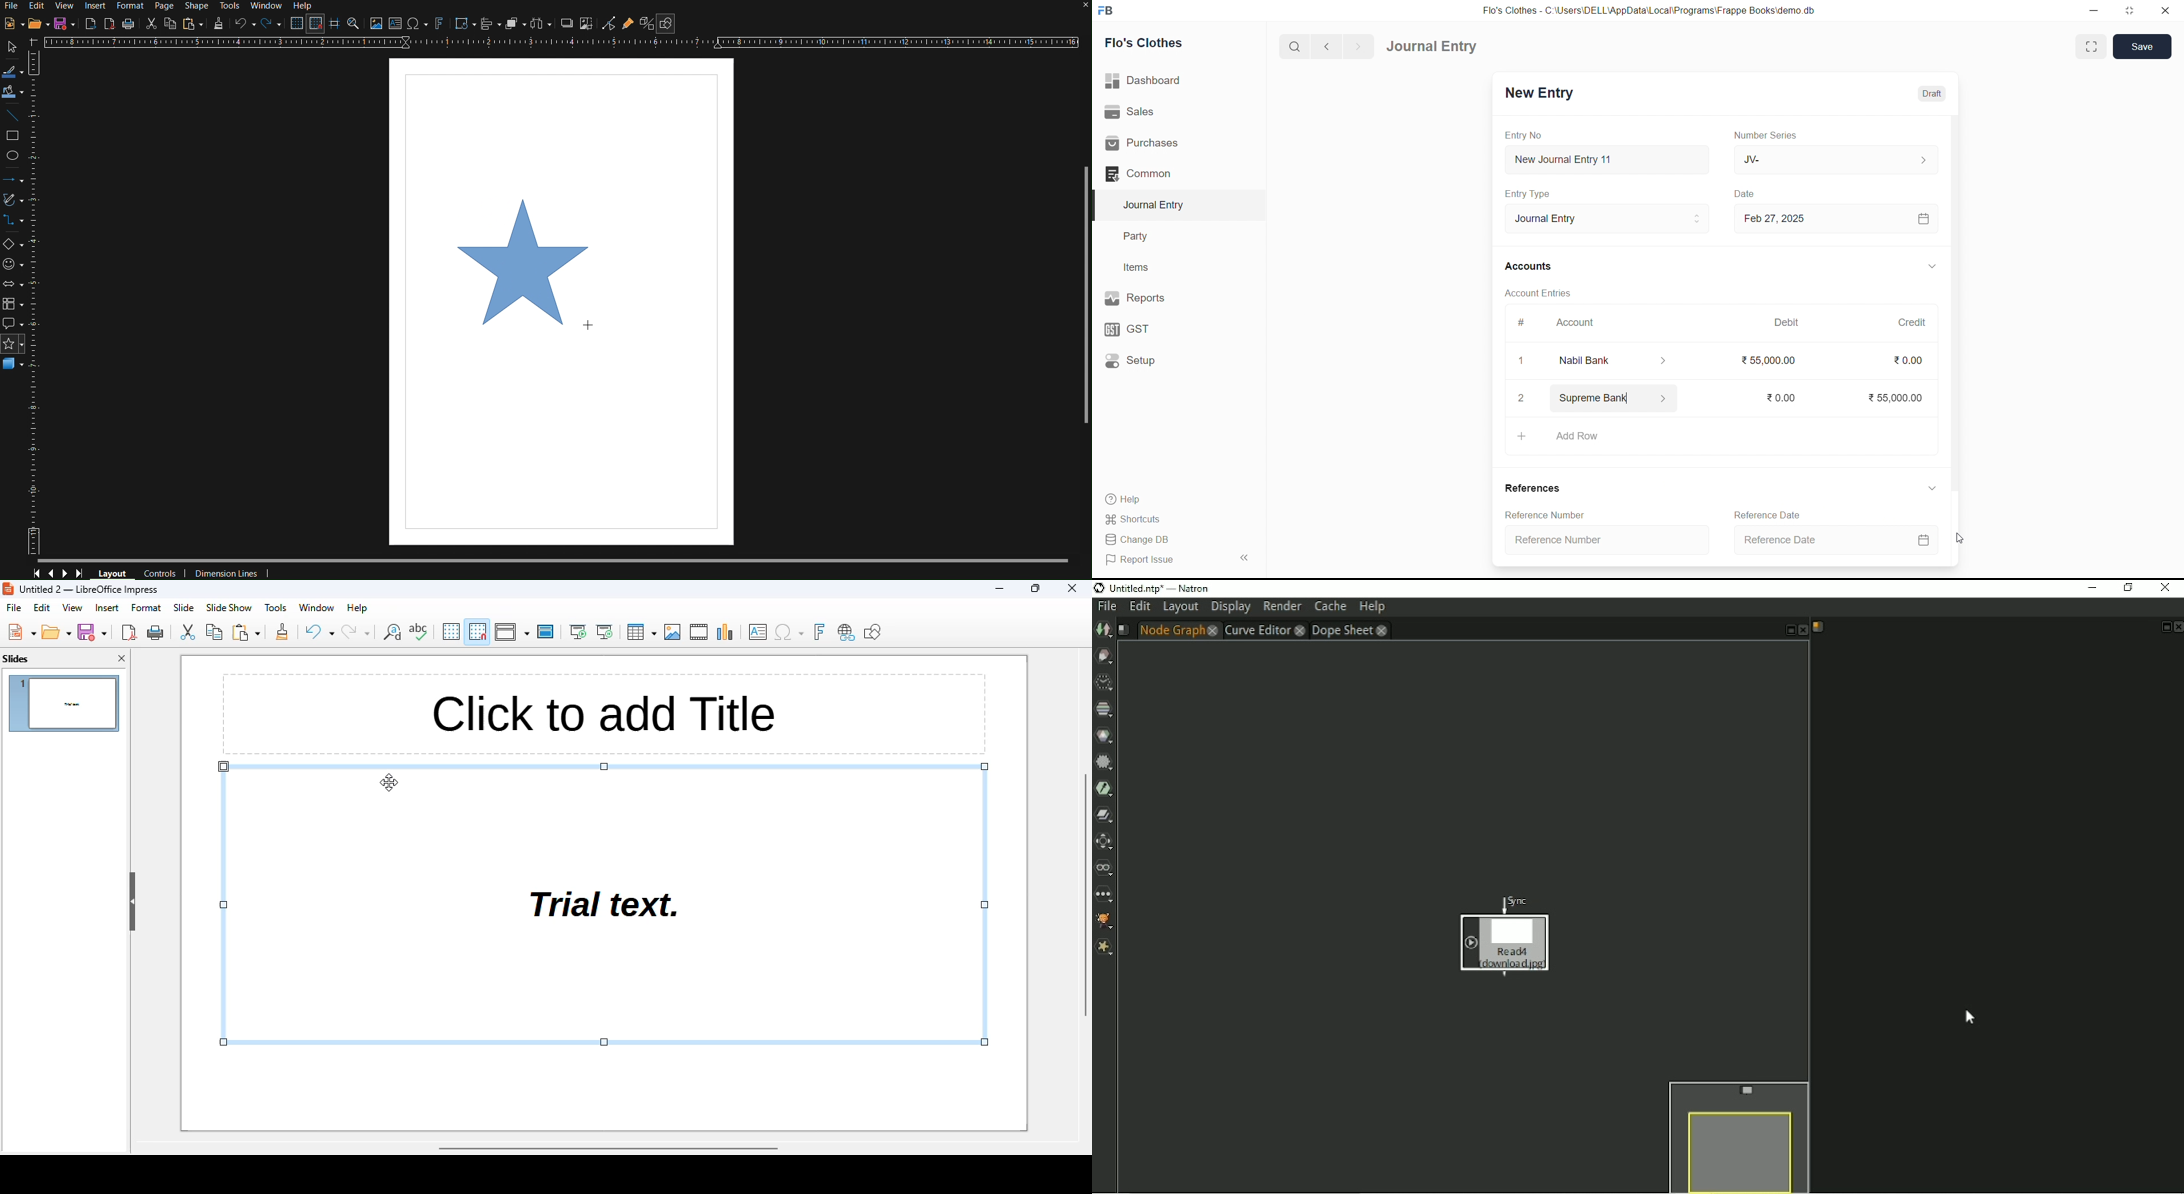 This screenshot has height=1204, width=2184. I want to click on Number Series, so click(1771, 136).